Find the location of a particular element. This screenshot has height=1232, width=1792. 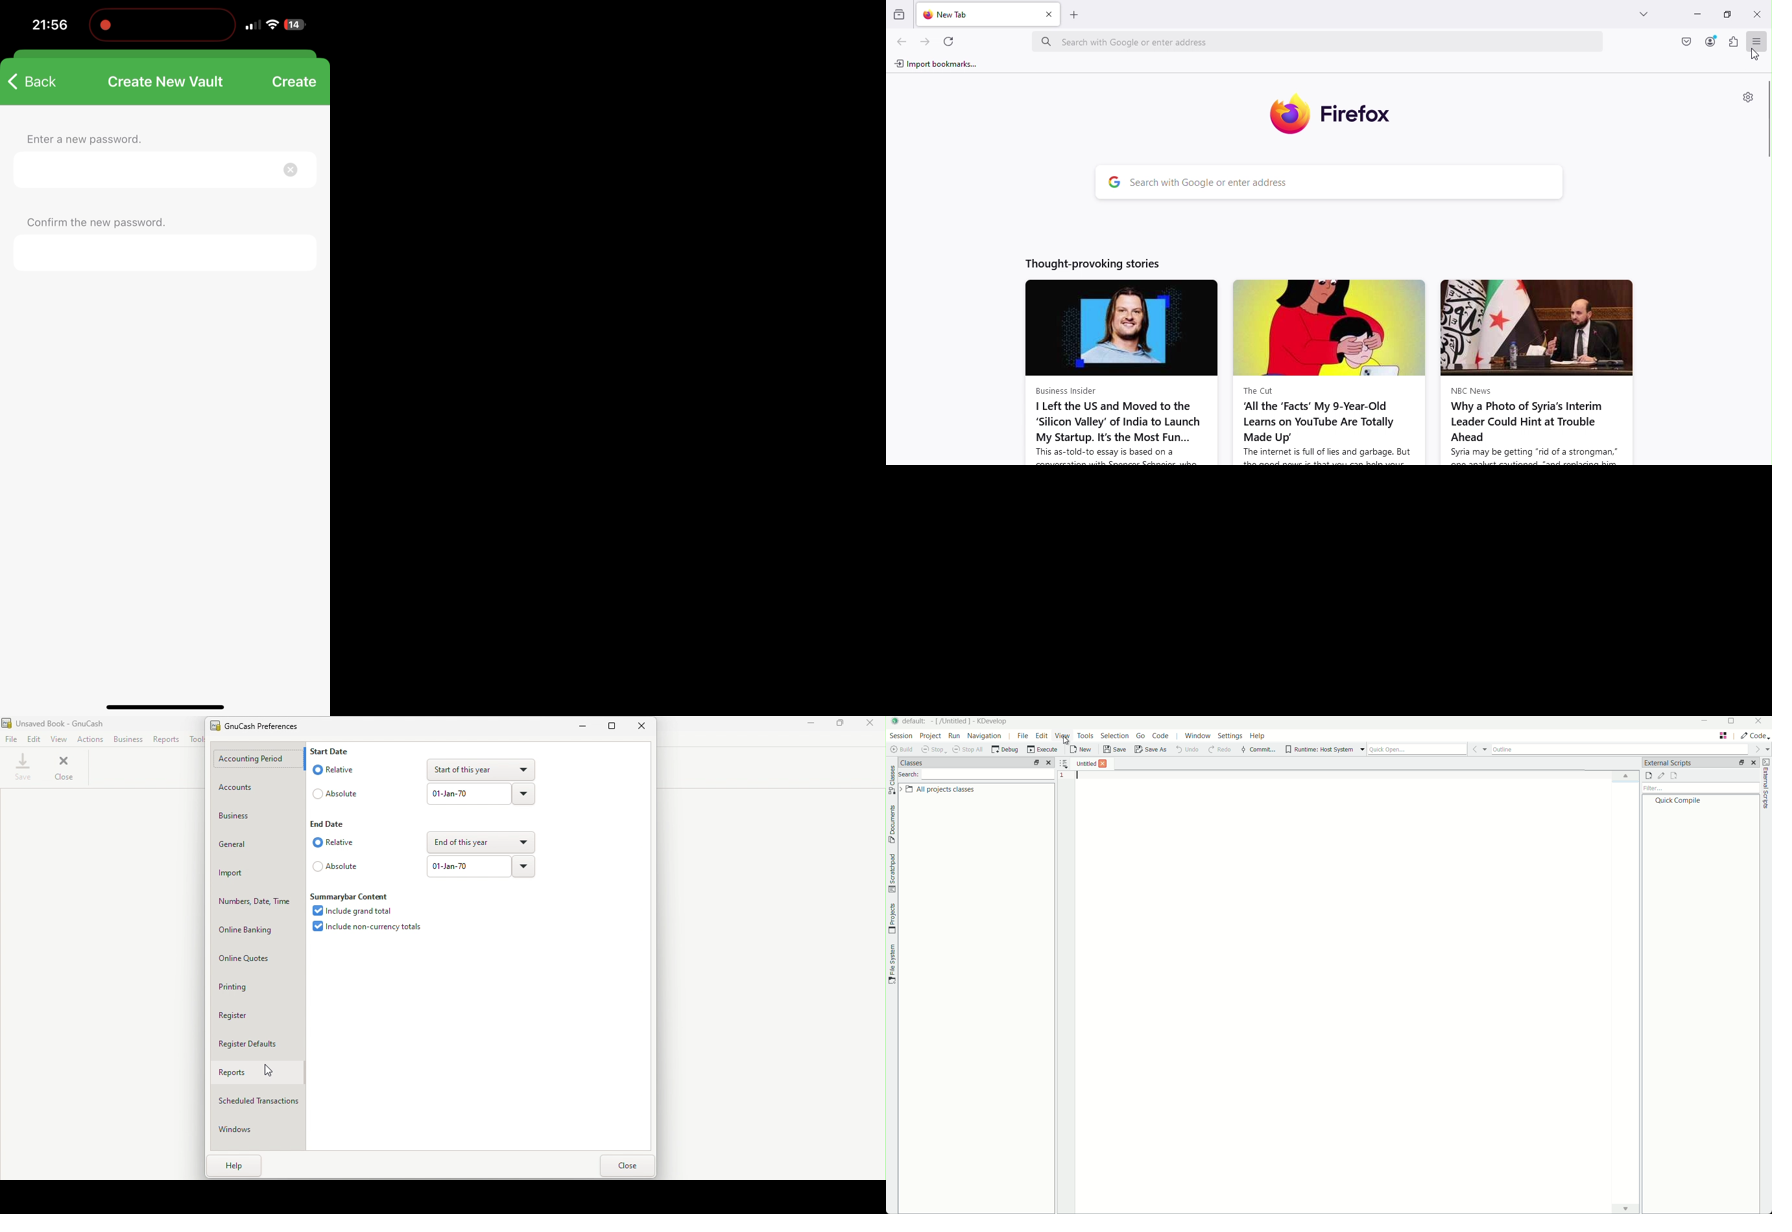

Maximize is located at coordinates (1728, 14).